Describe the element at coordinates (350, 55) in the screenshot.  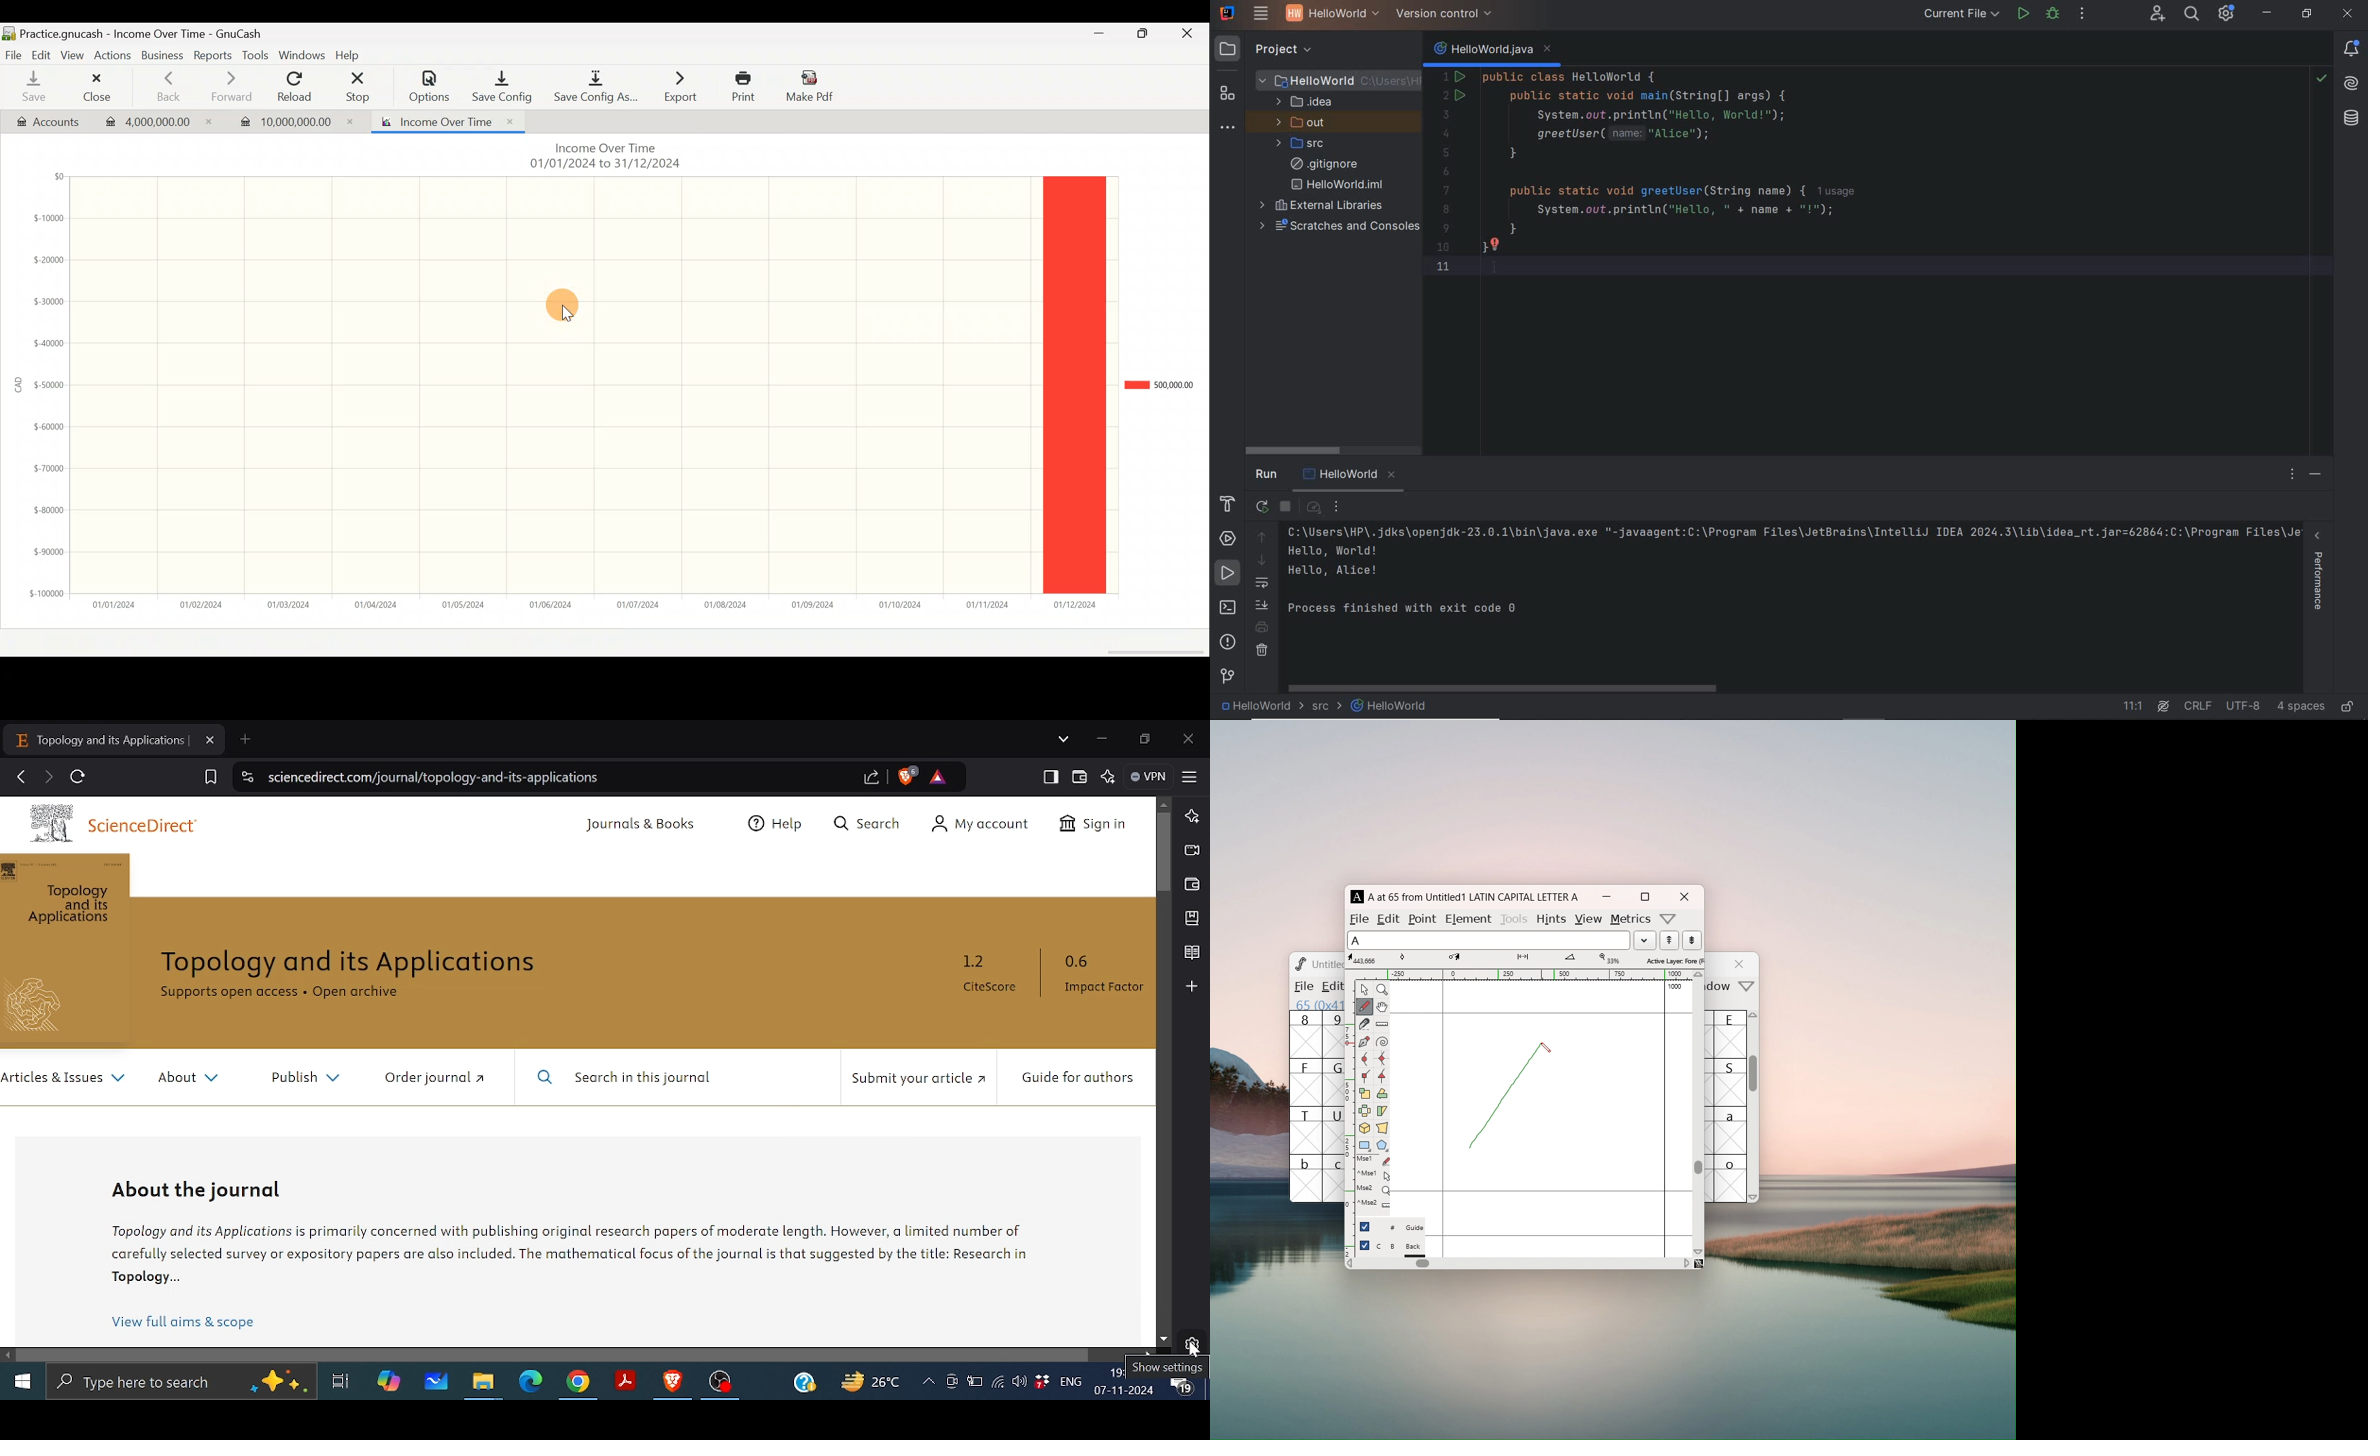
I see `Help` at that location.